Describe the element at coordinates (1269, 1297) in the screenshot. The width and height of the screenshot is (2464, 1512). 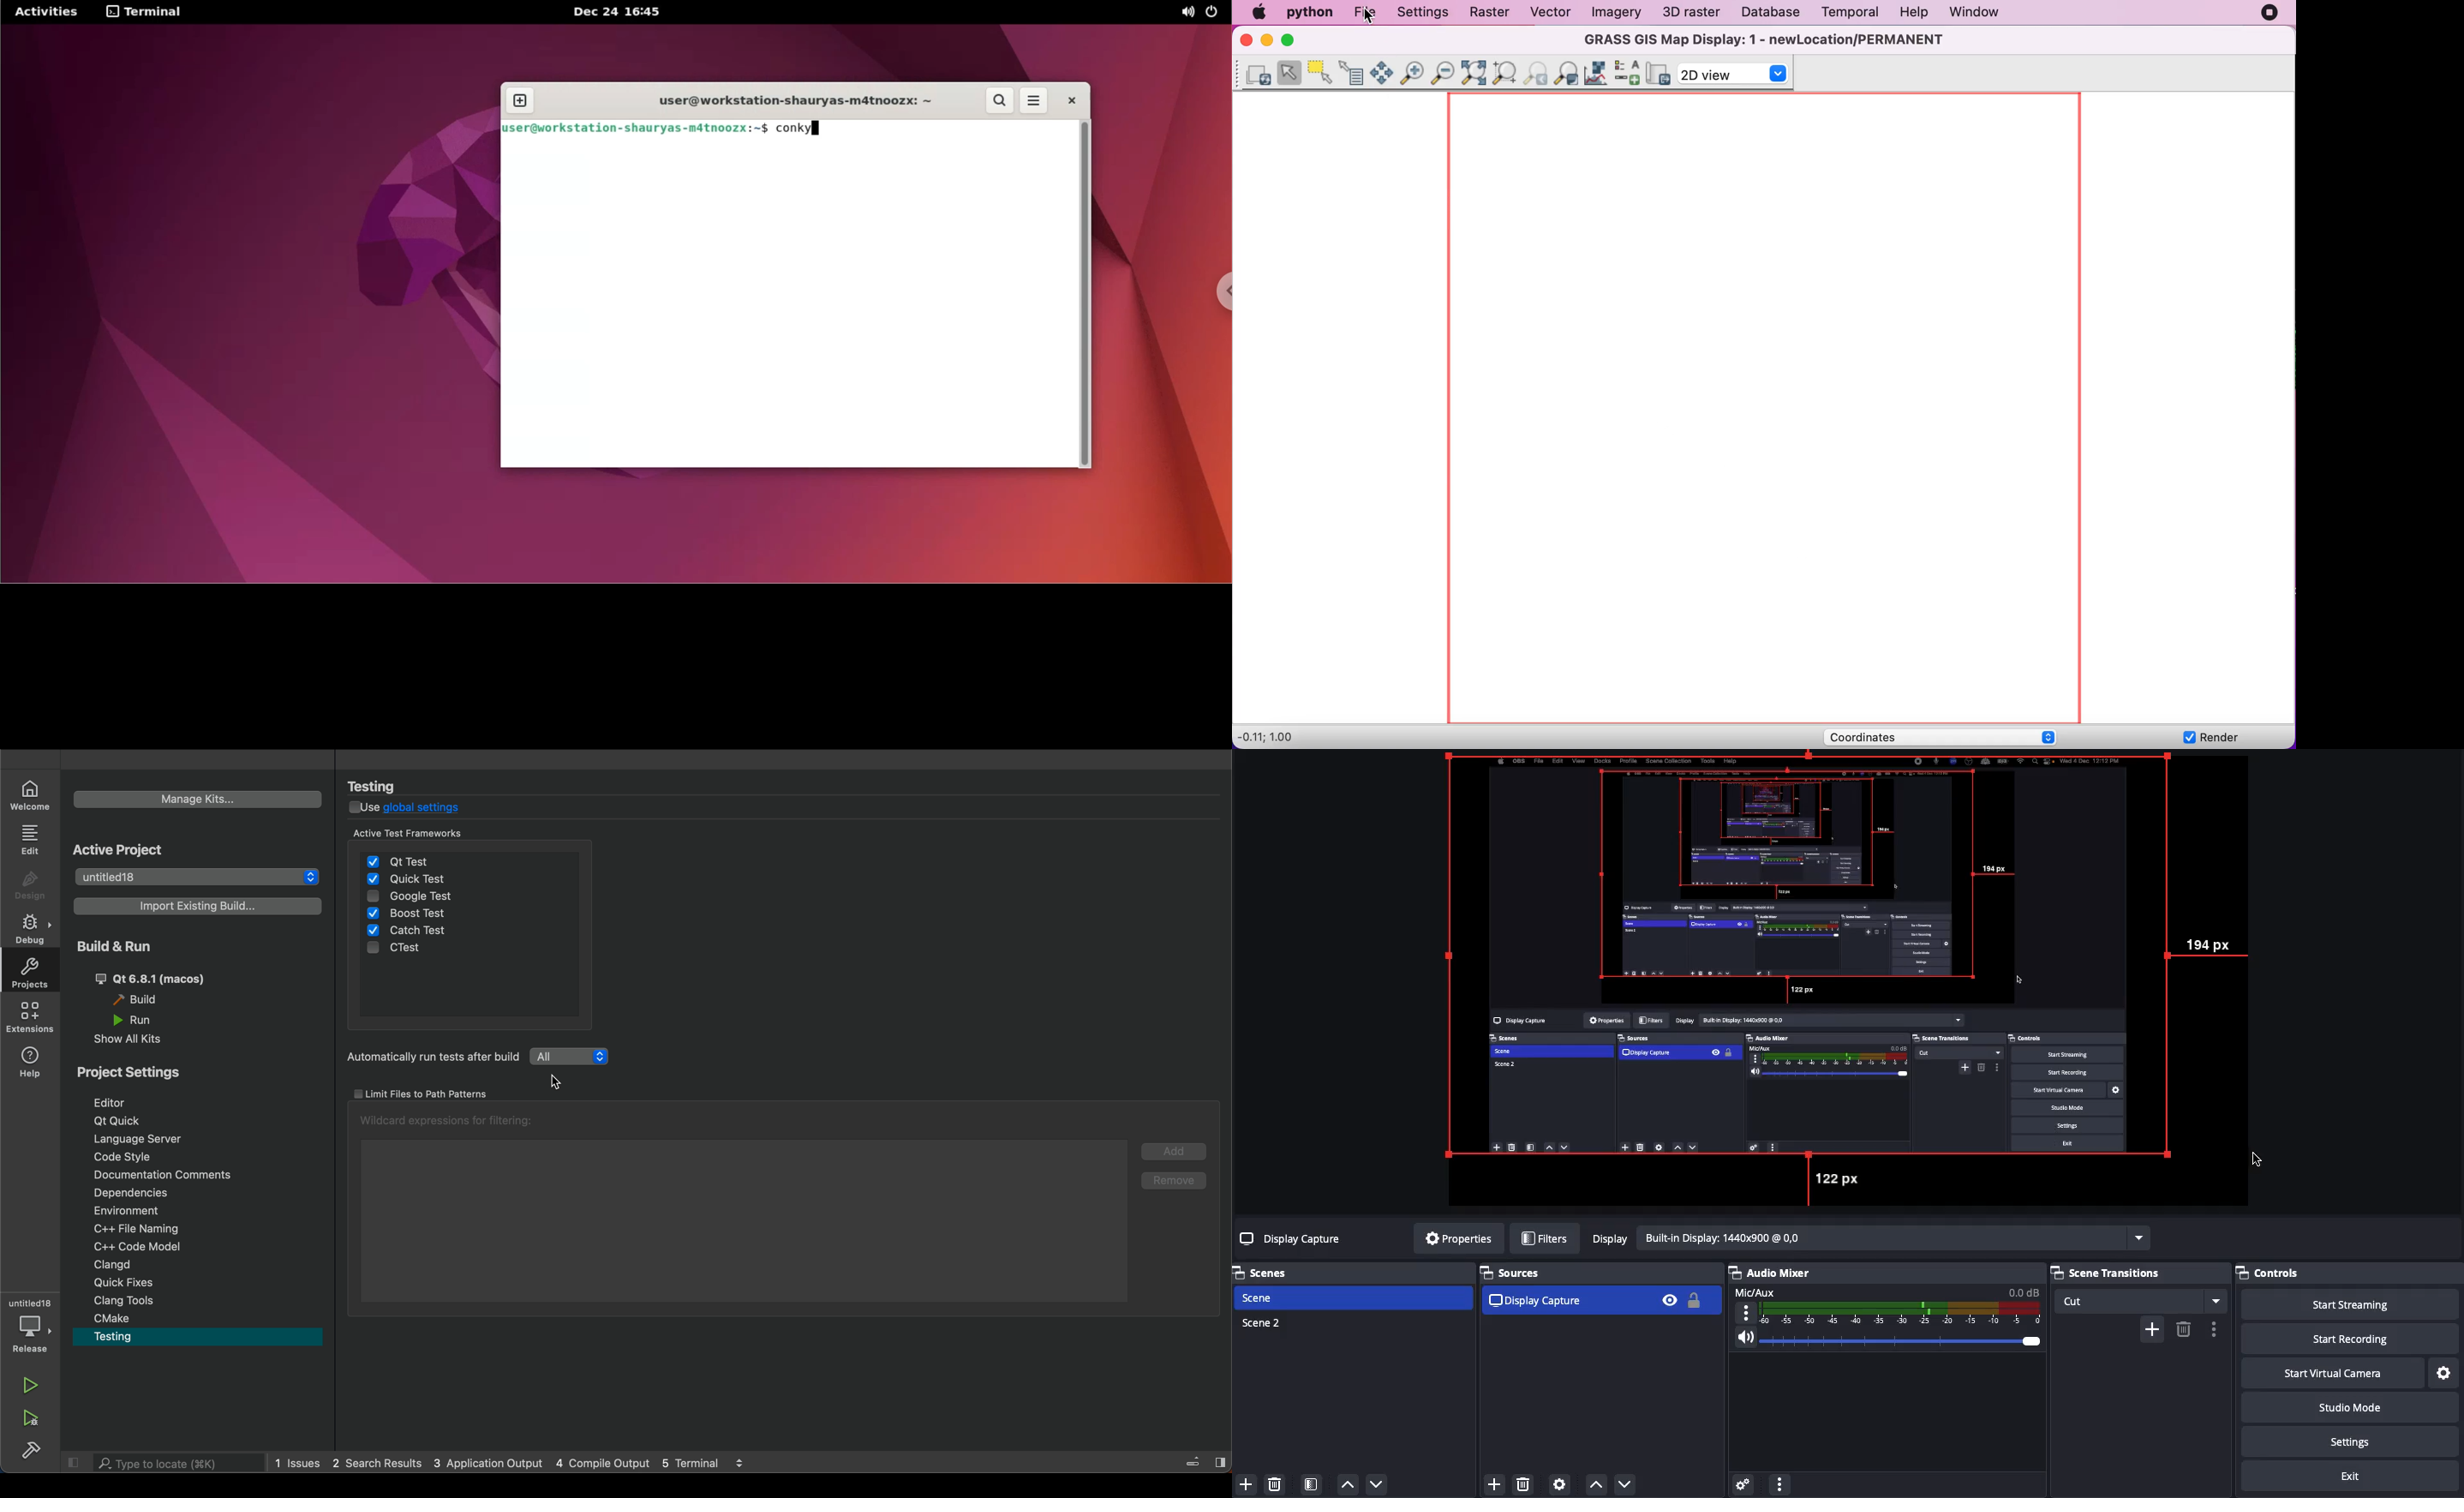
I see `Scene 1` at that location.